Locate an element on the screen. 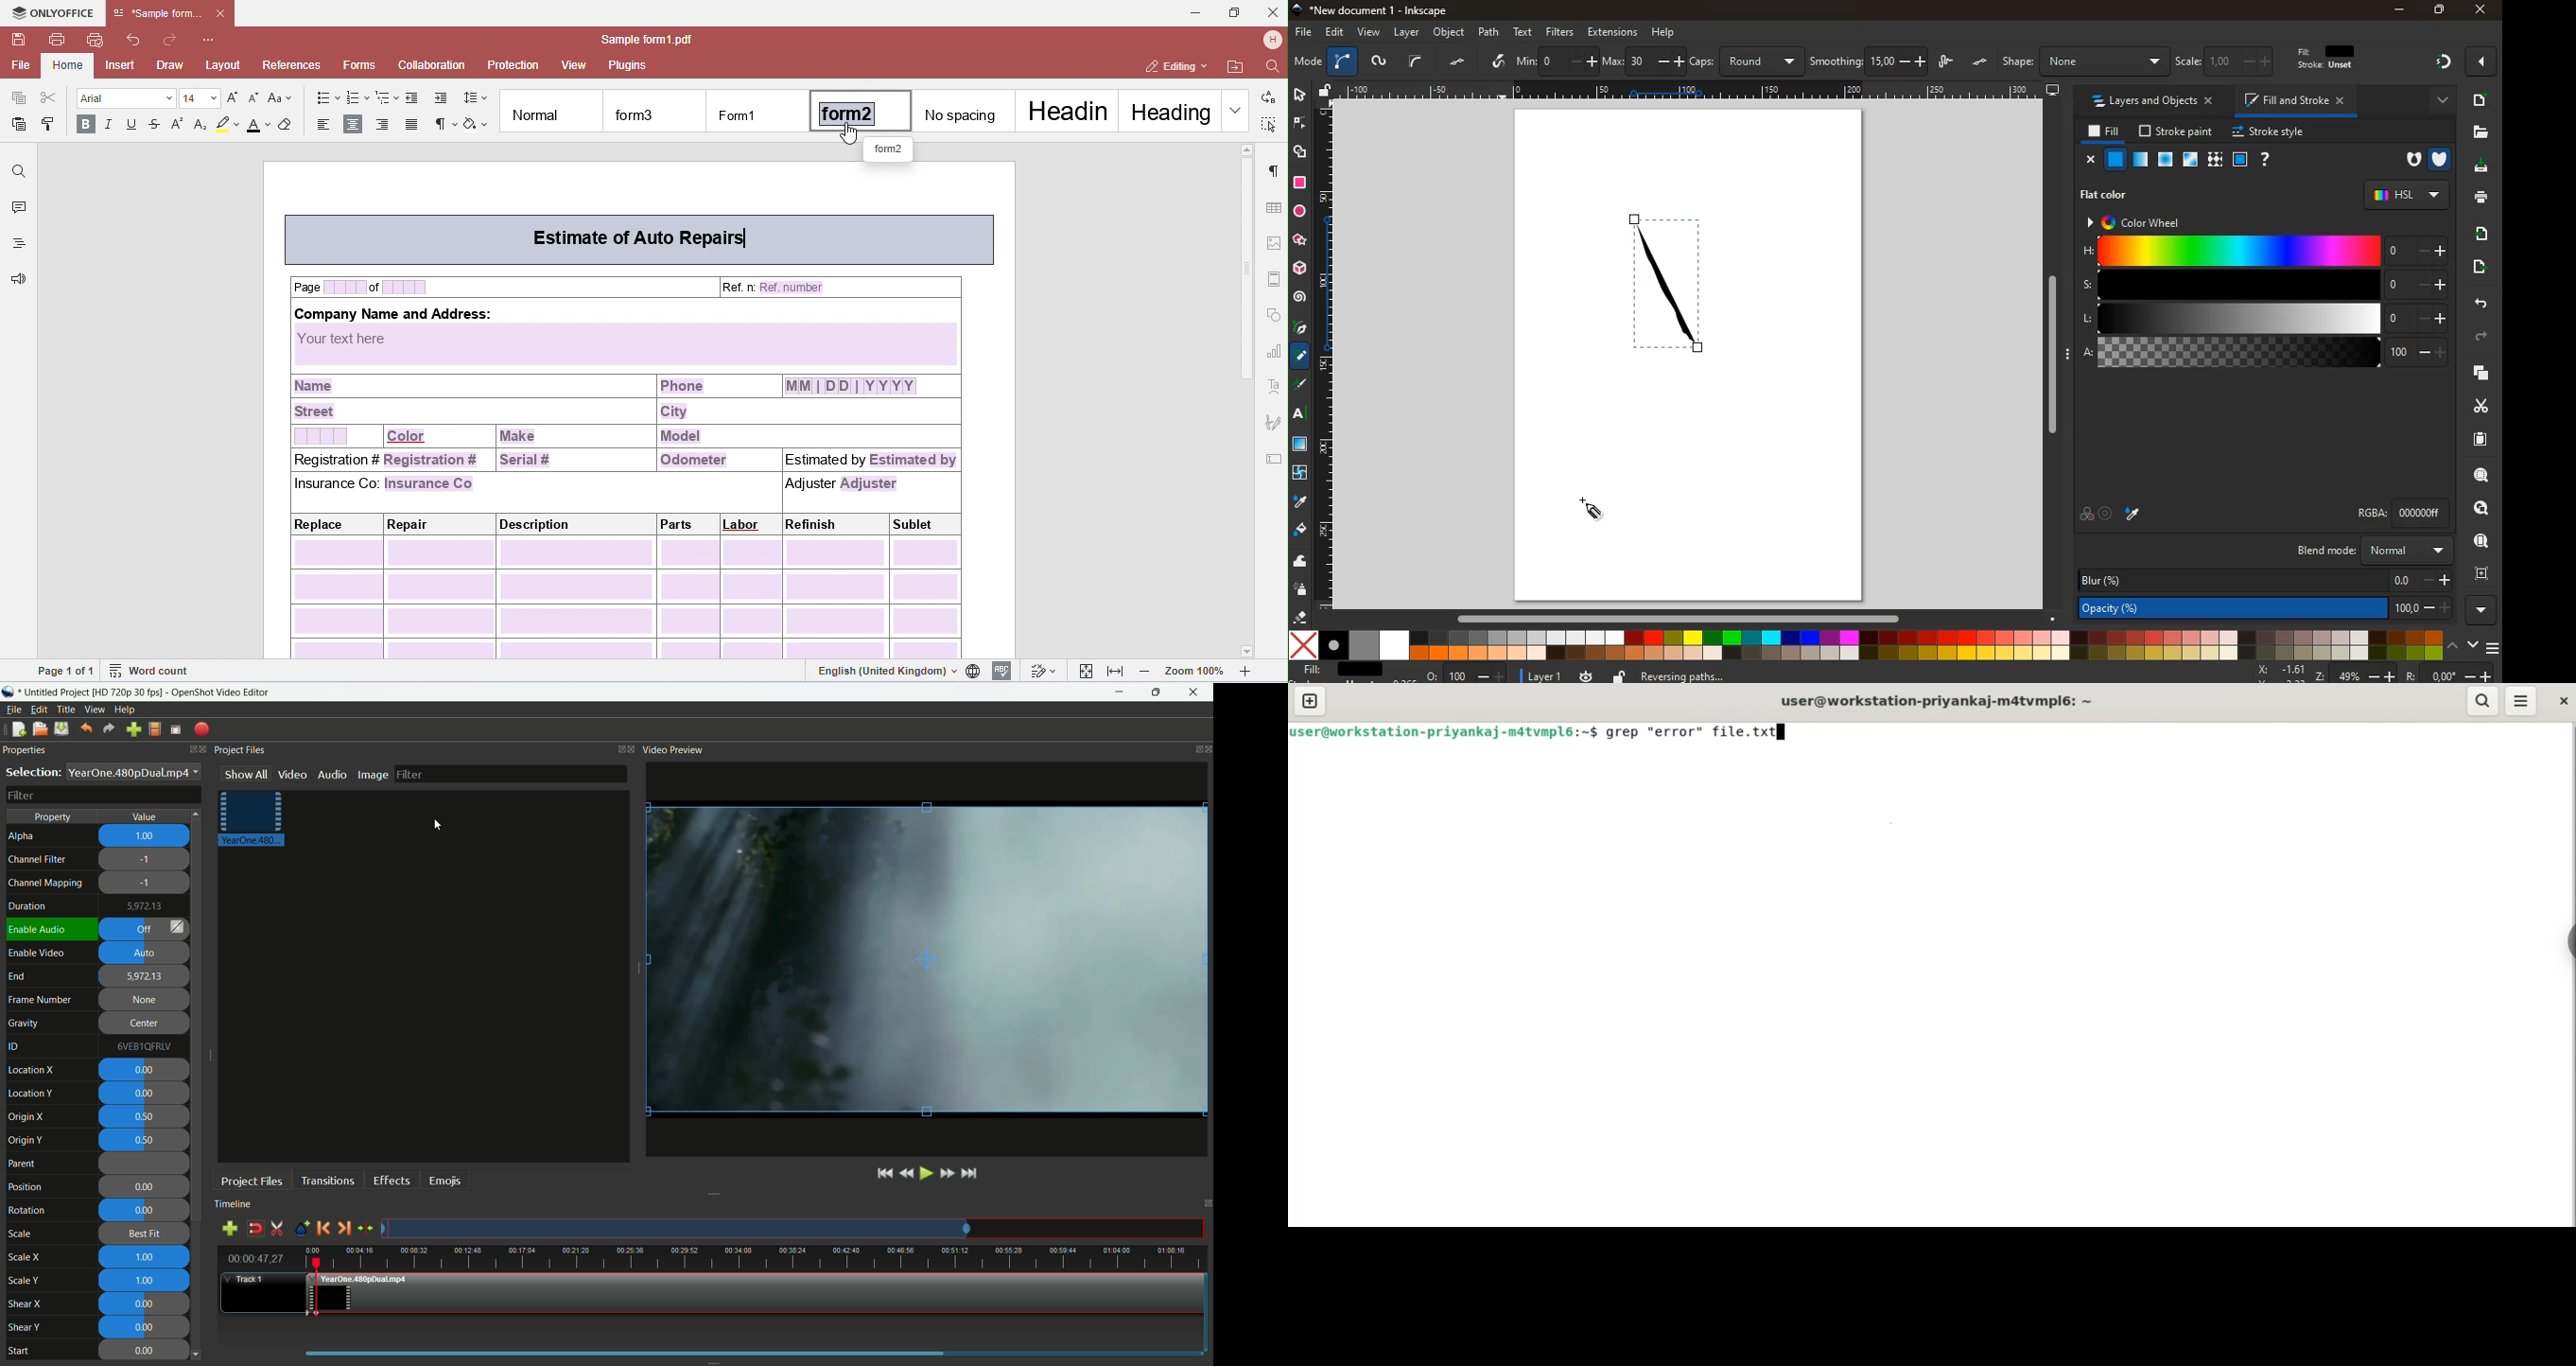 The height and width of the screenshot is (1372, 2576). shear y is located at coordinates (24, 1328).